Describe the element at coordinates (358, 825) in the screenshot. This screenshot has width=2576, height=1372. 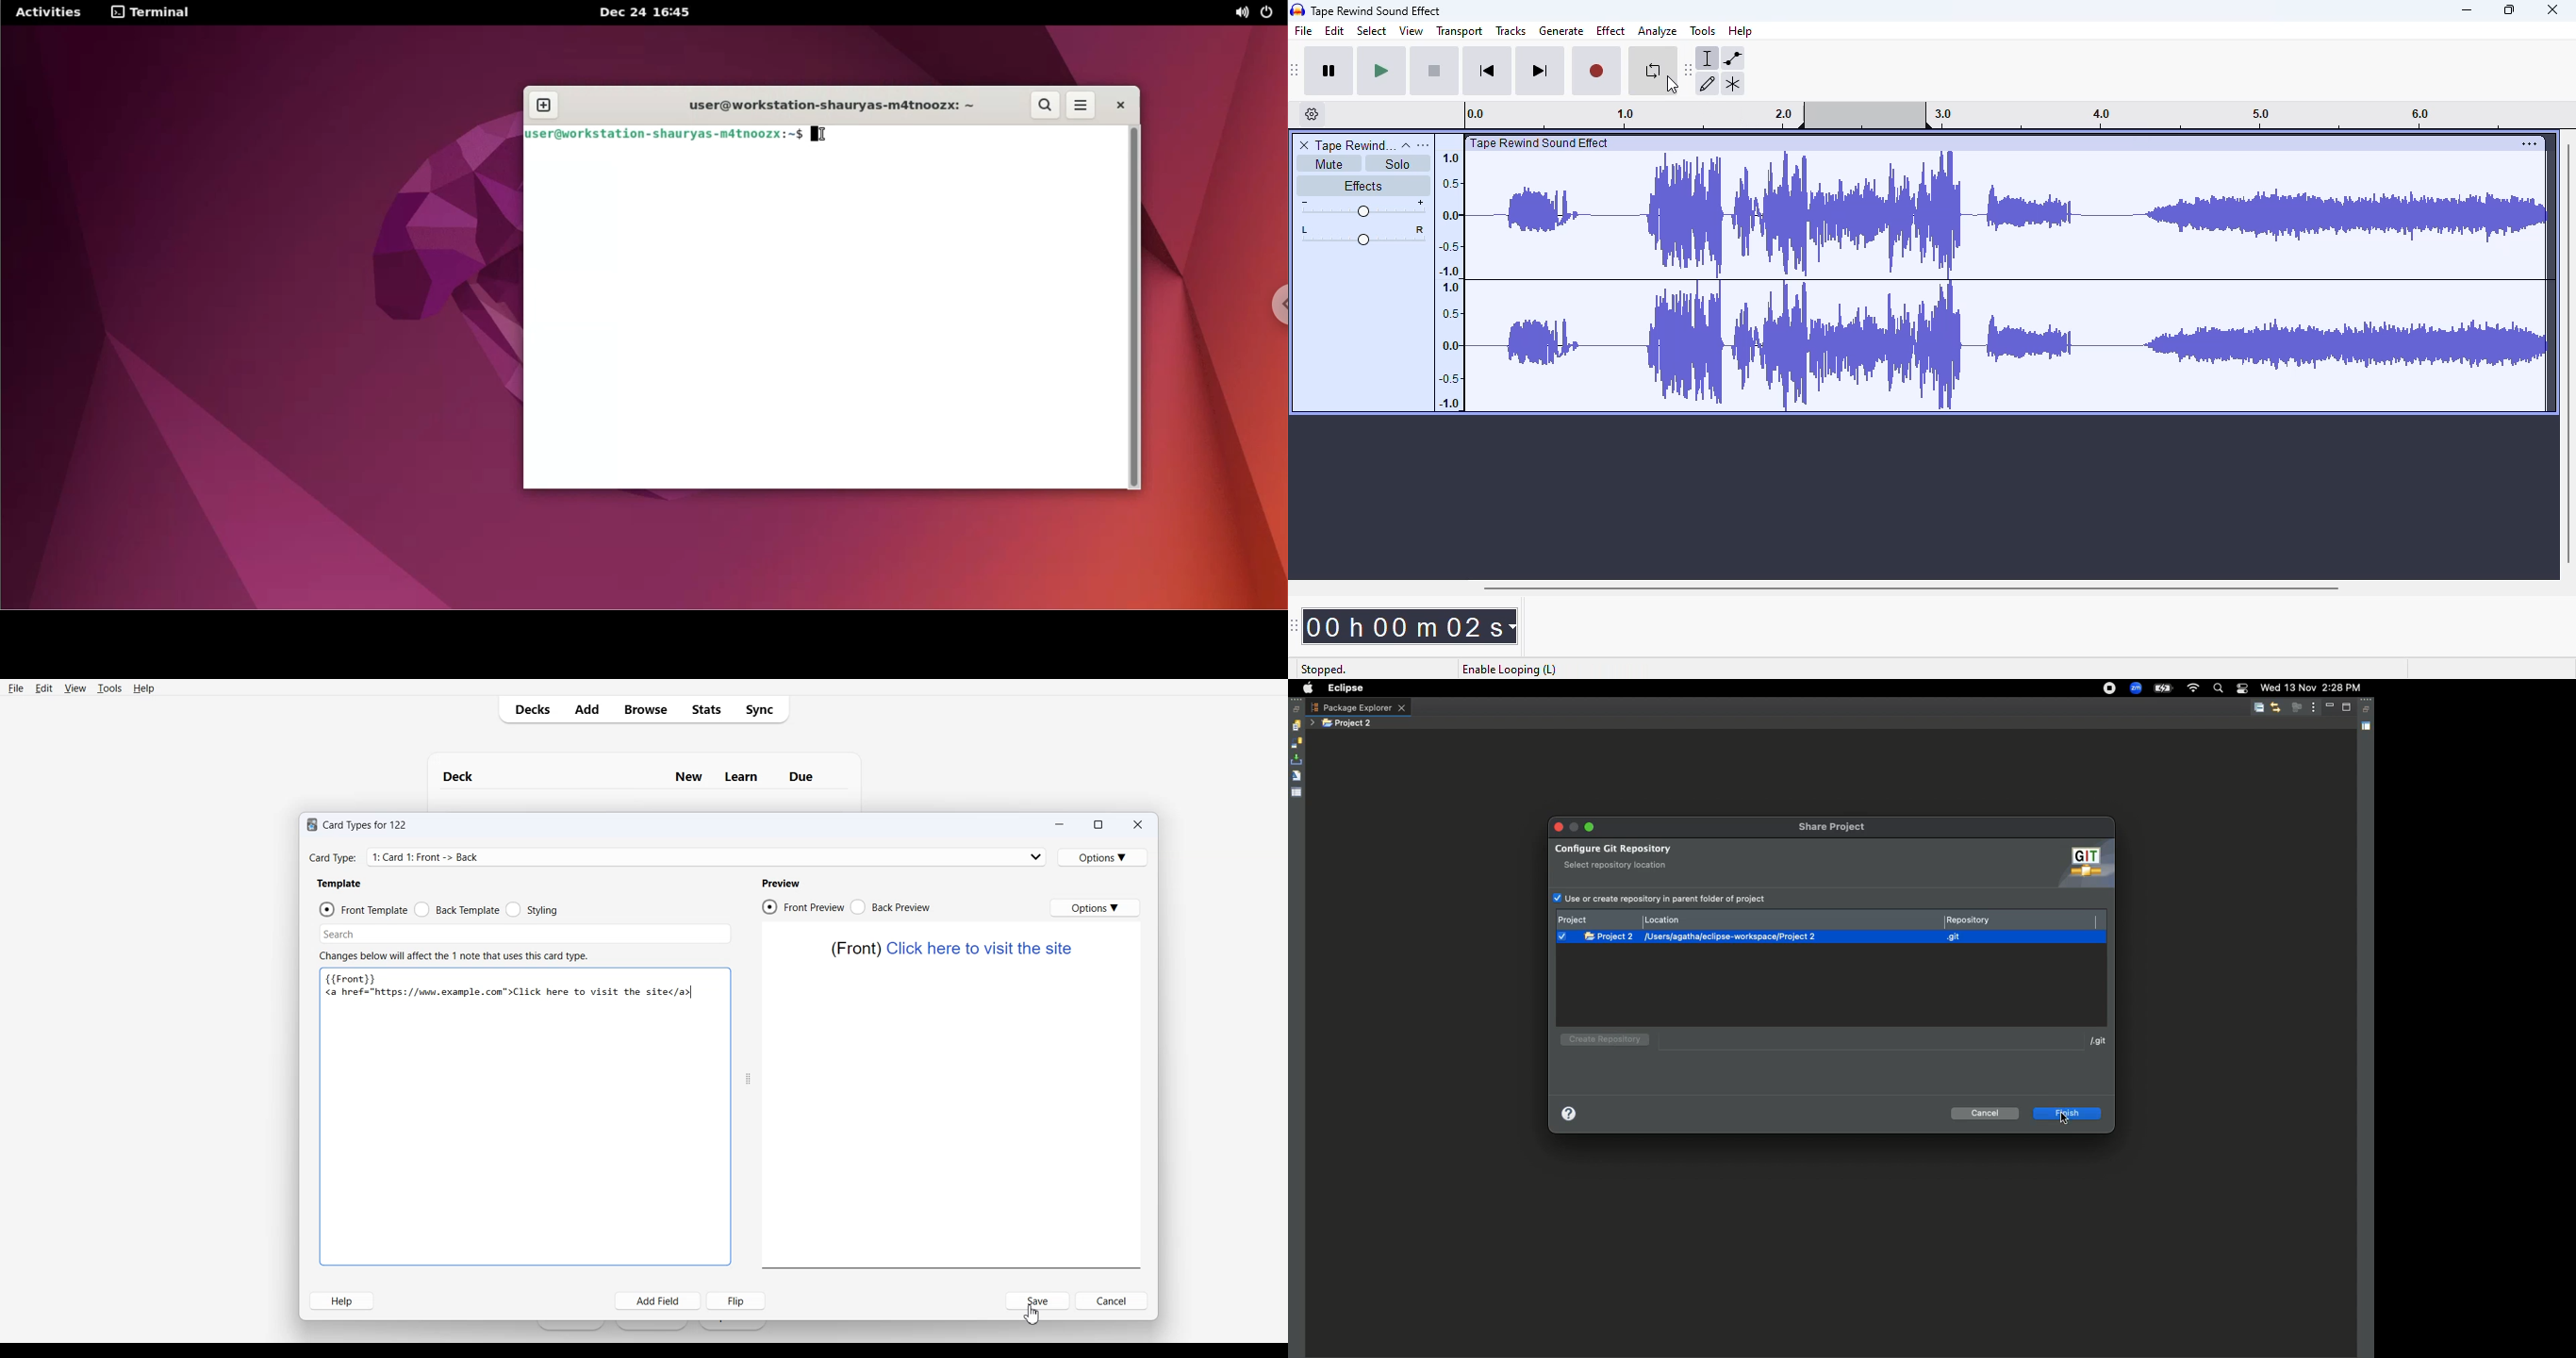
I see `Text 1` at that location.